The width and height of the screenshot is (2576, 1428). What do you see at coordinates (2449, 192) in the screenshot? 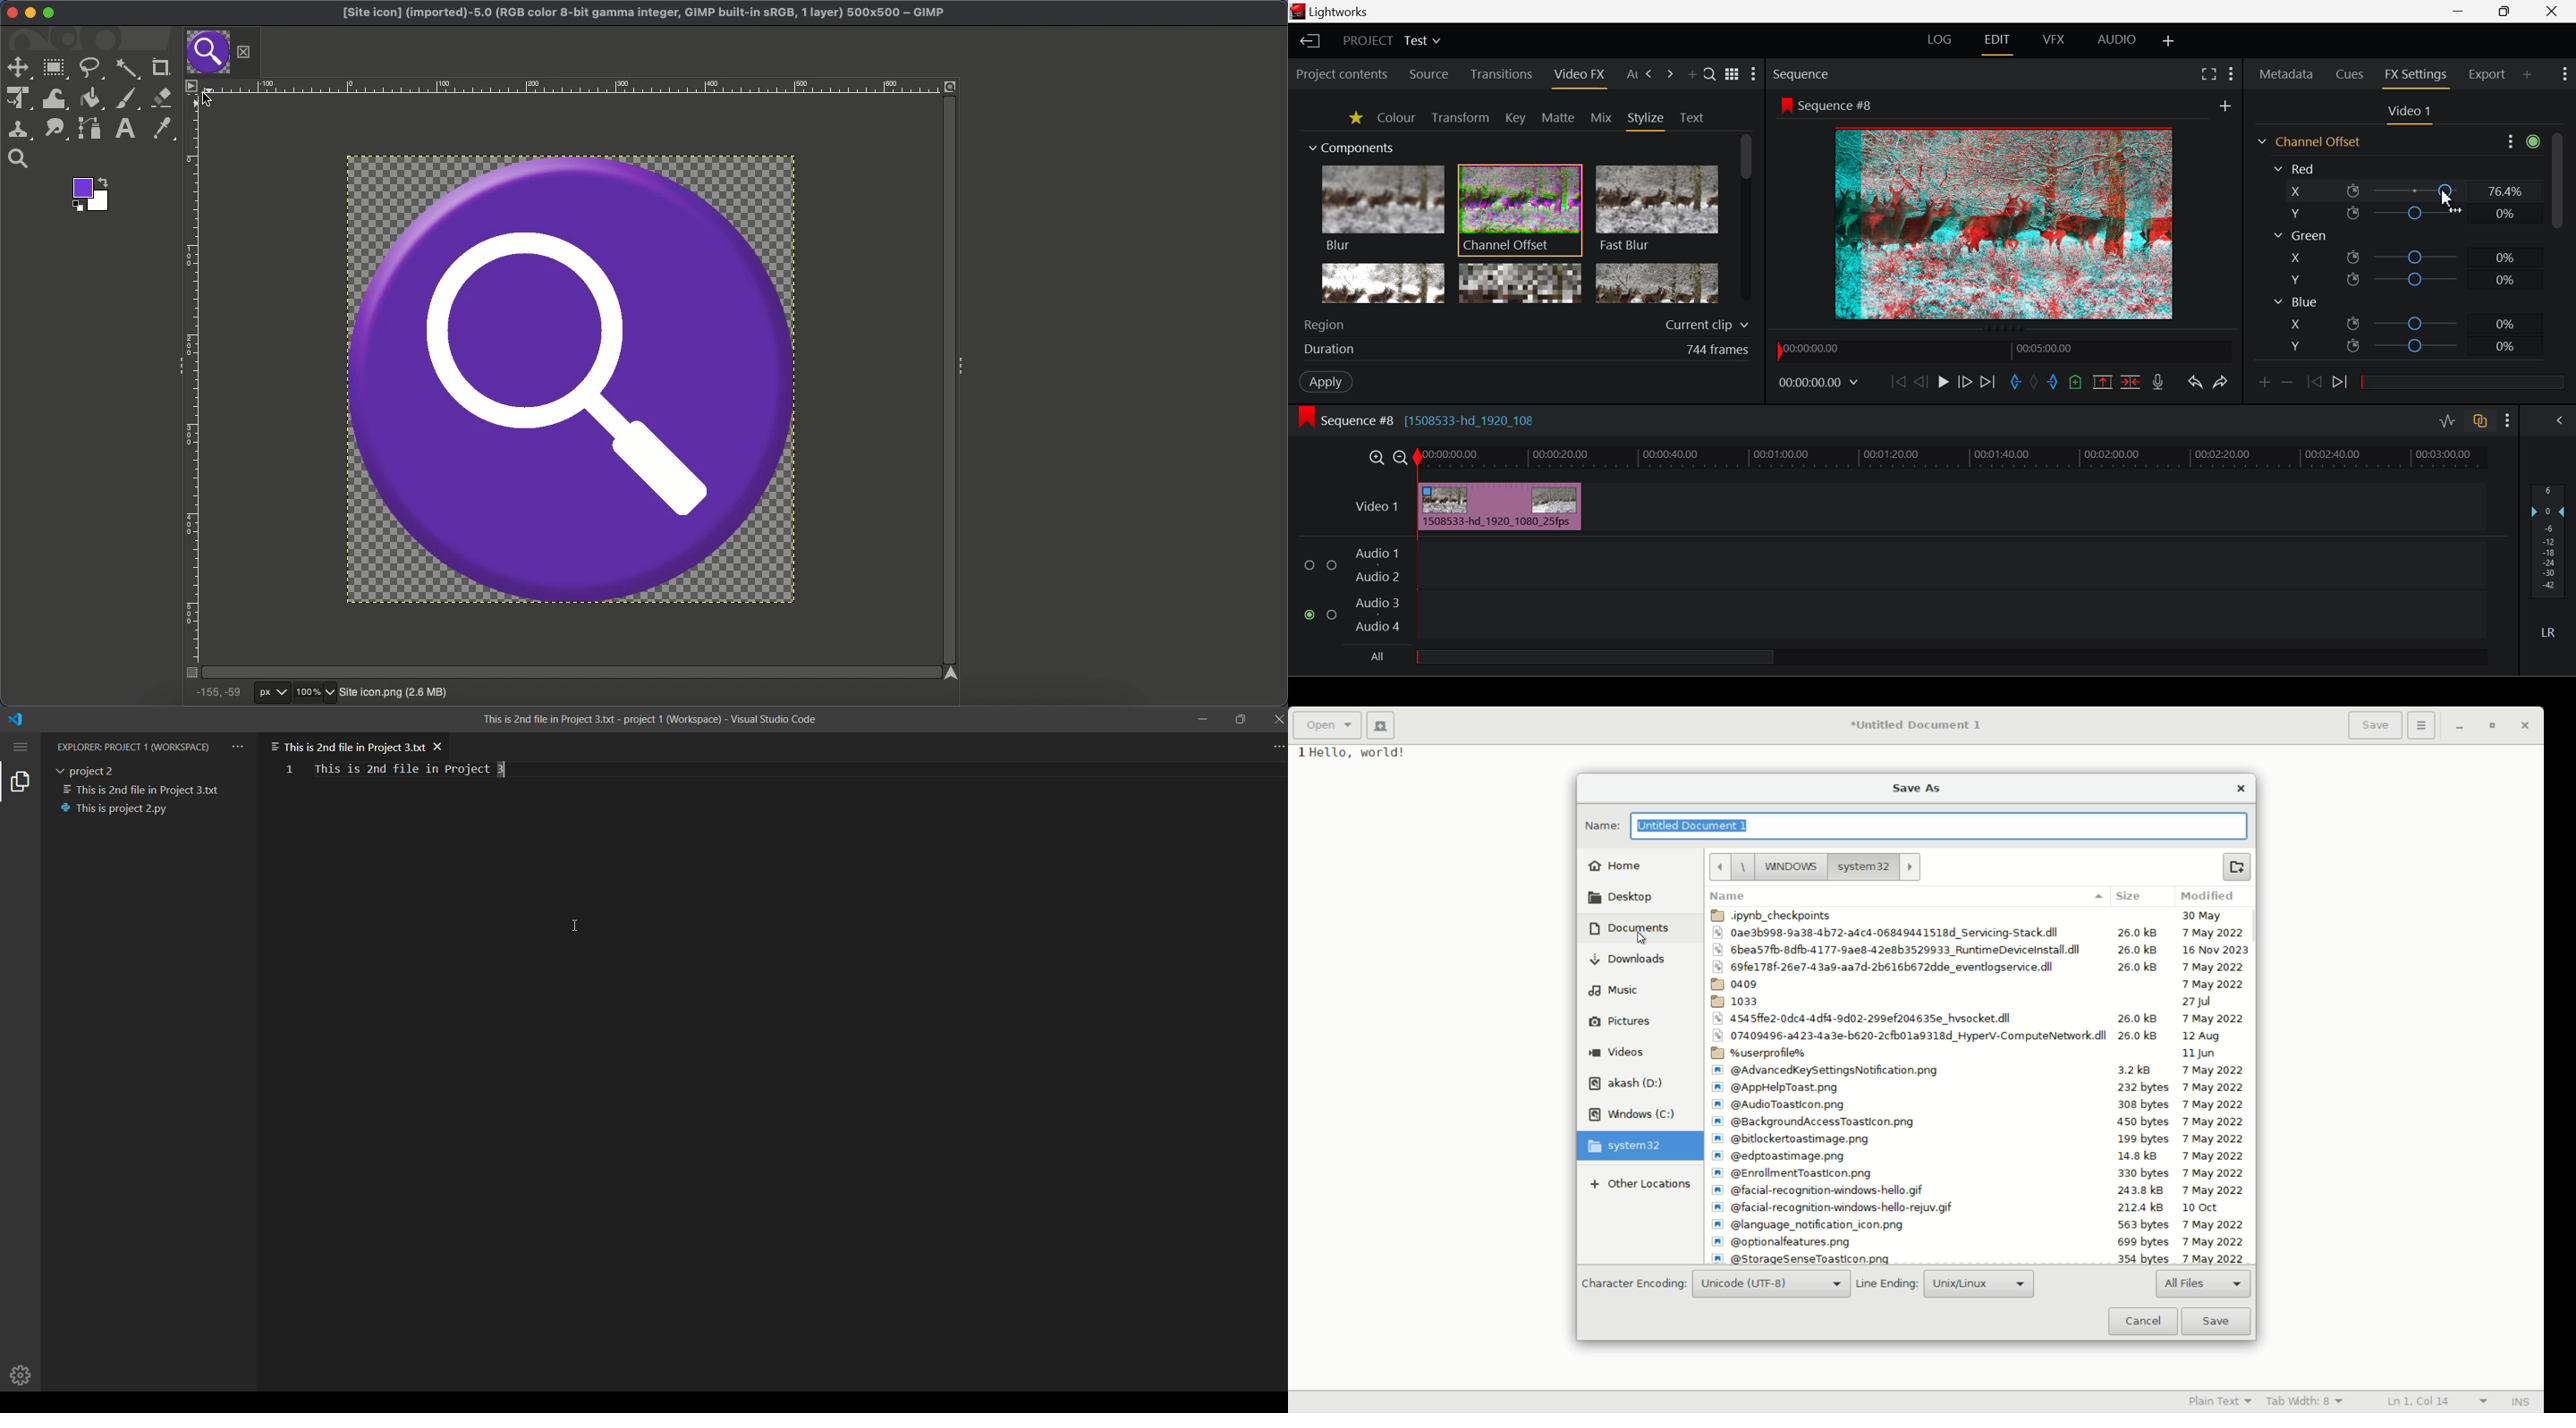
I see `DRAG_TO Cursor Position` at bounding box center [2449, 192].